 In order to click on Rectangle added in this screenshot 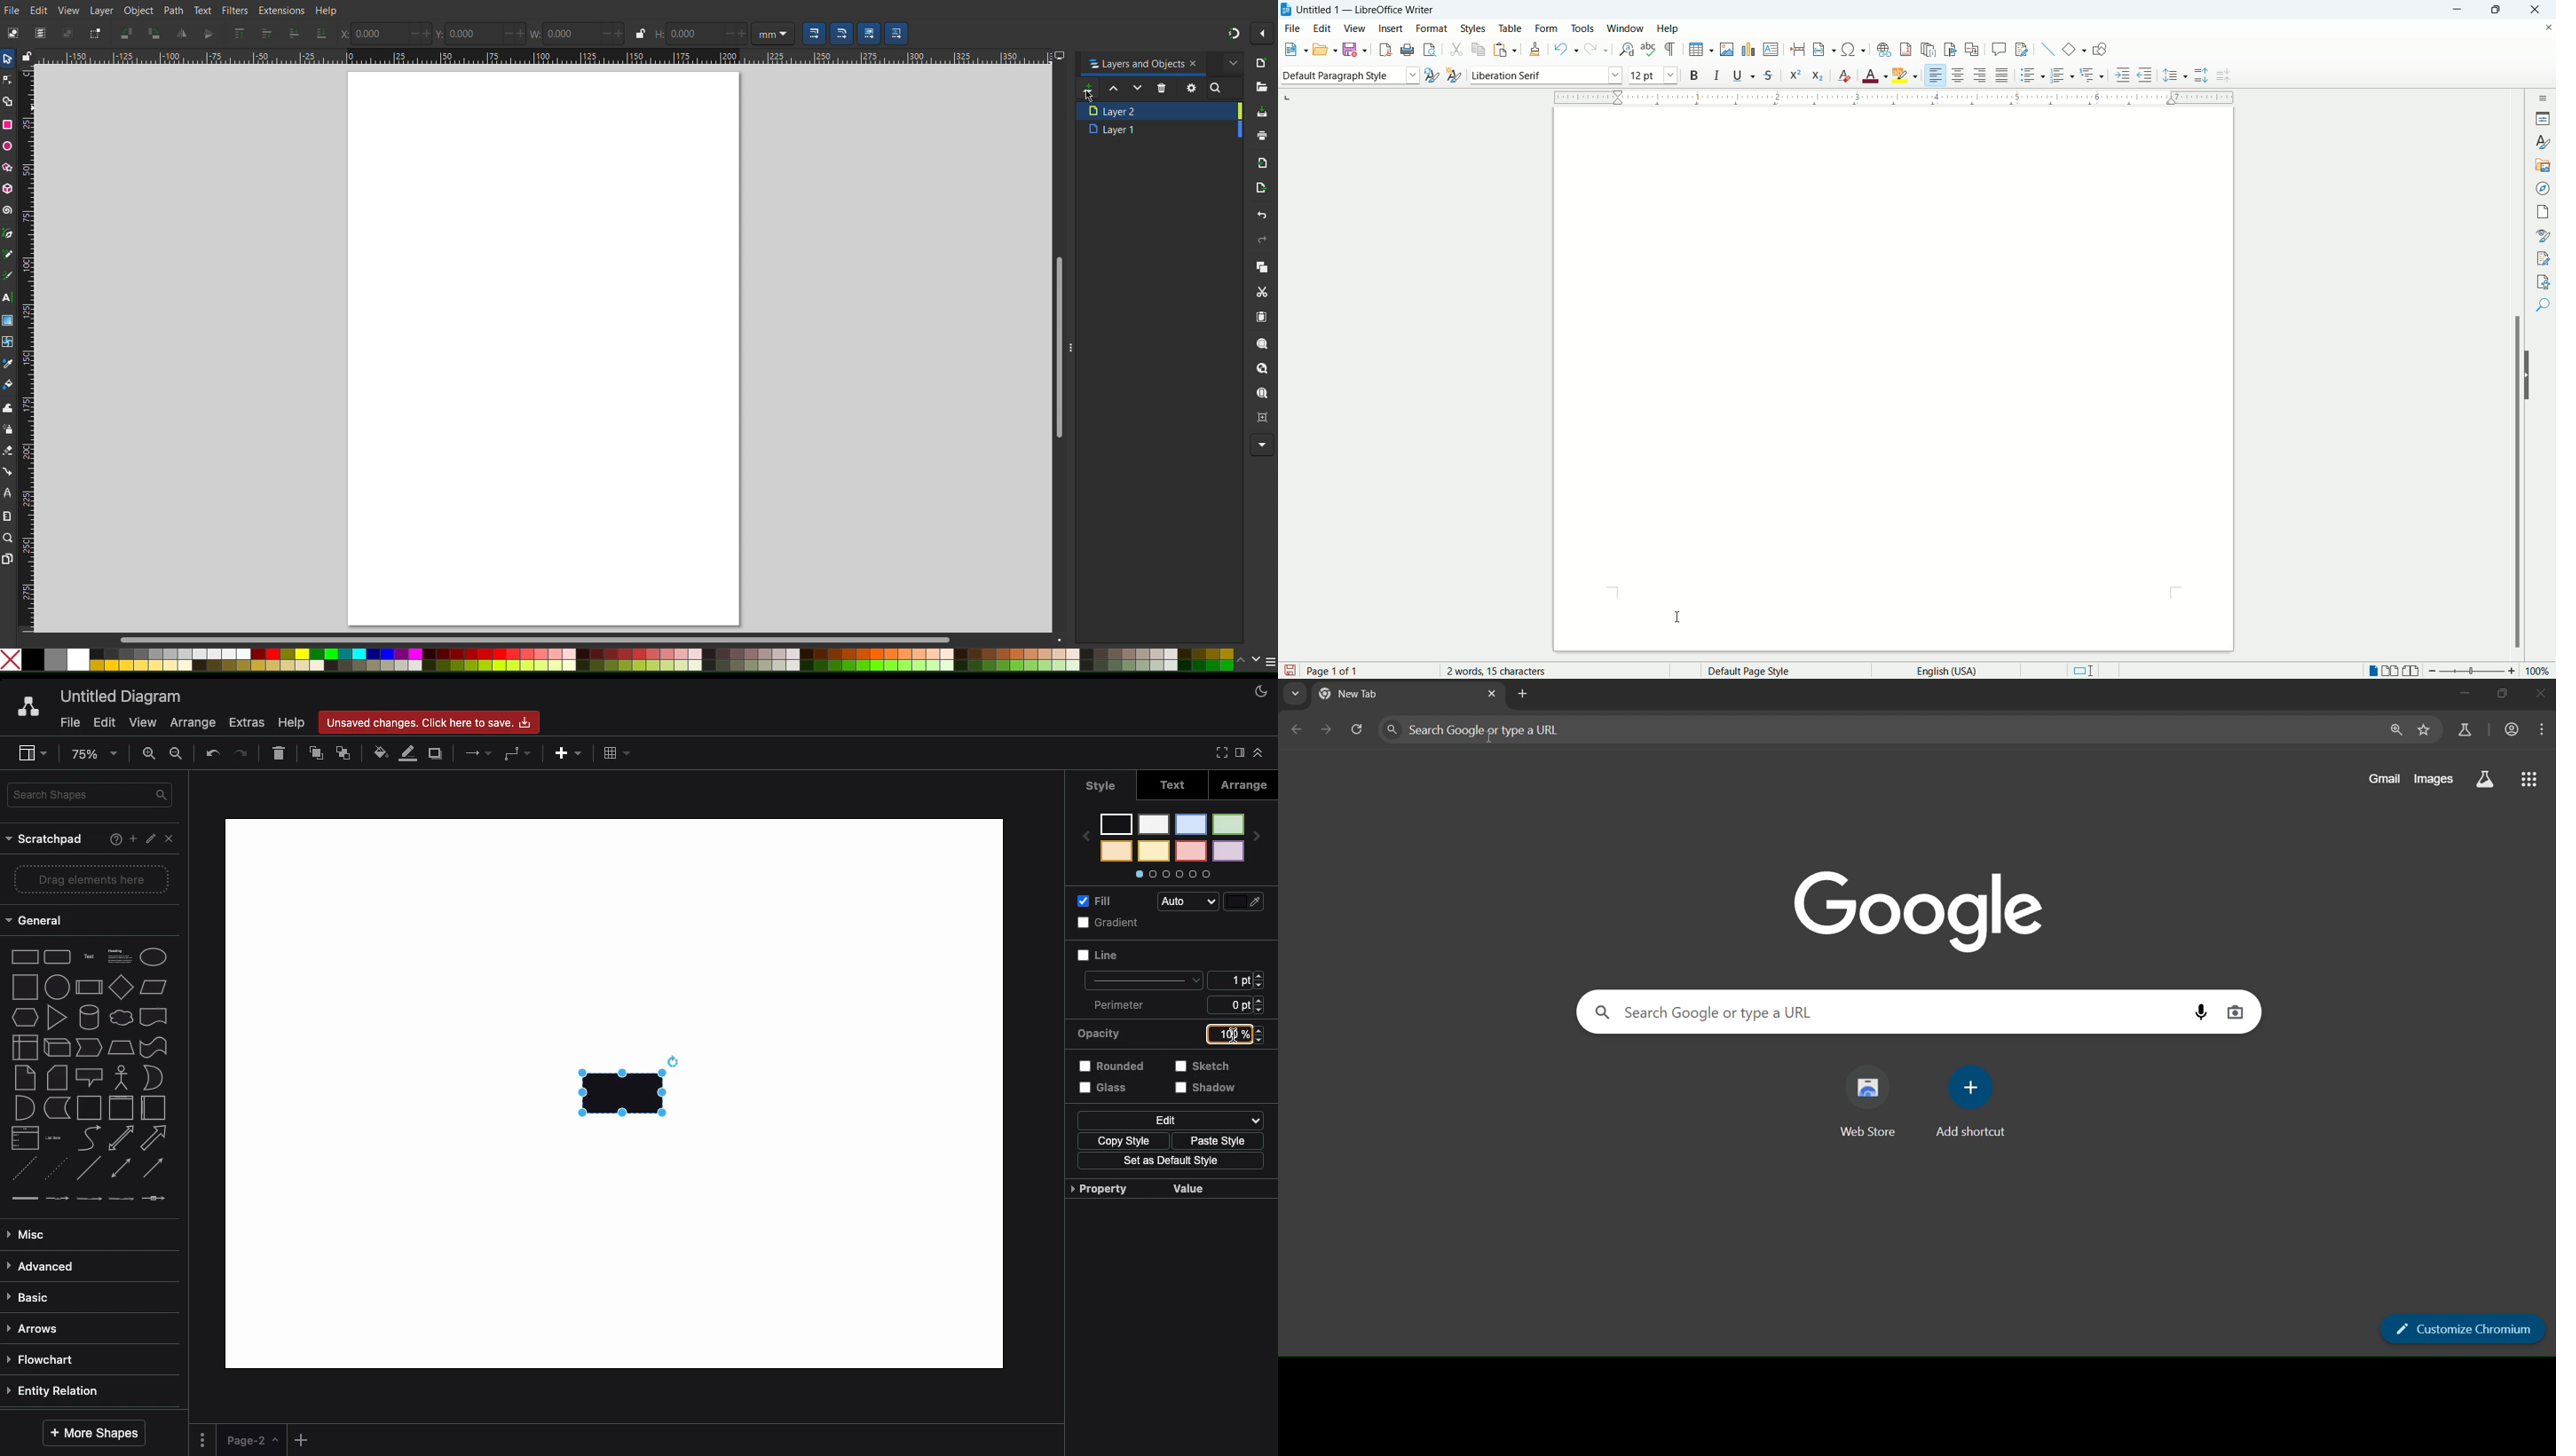, I will do `click(626, 1090)`.